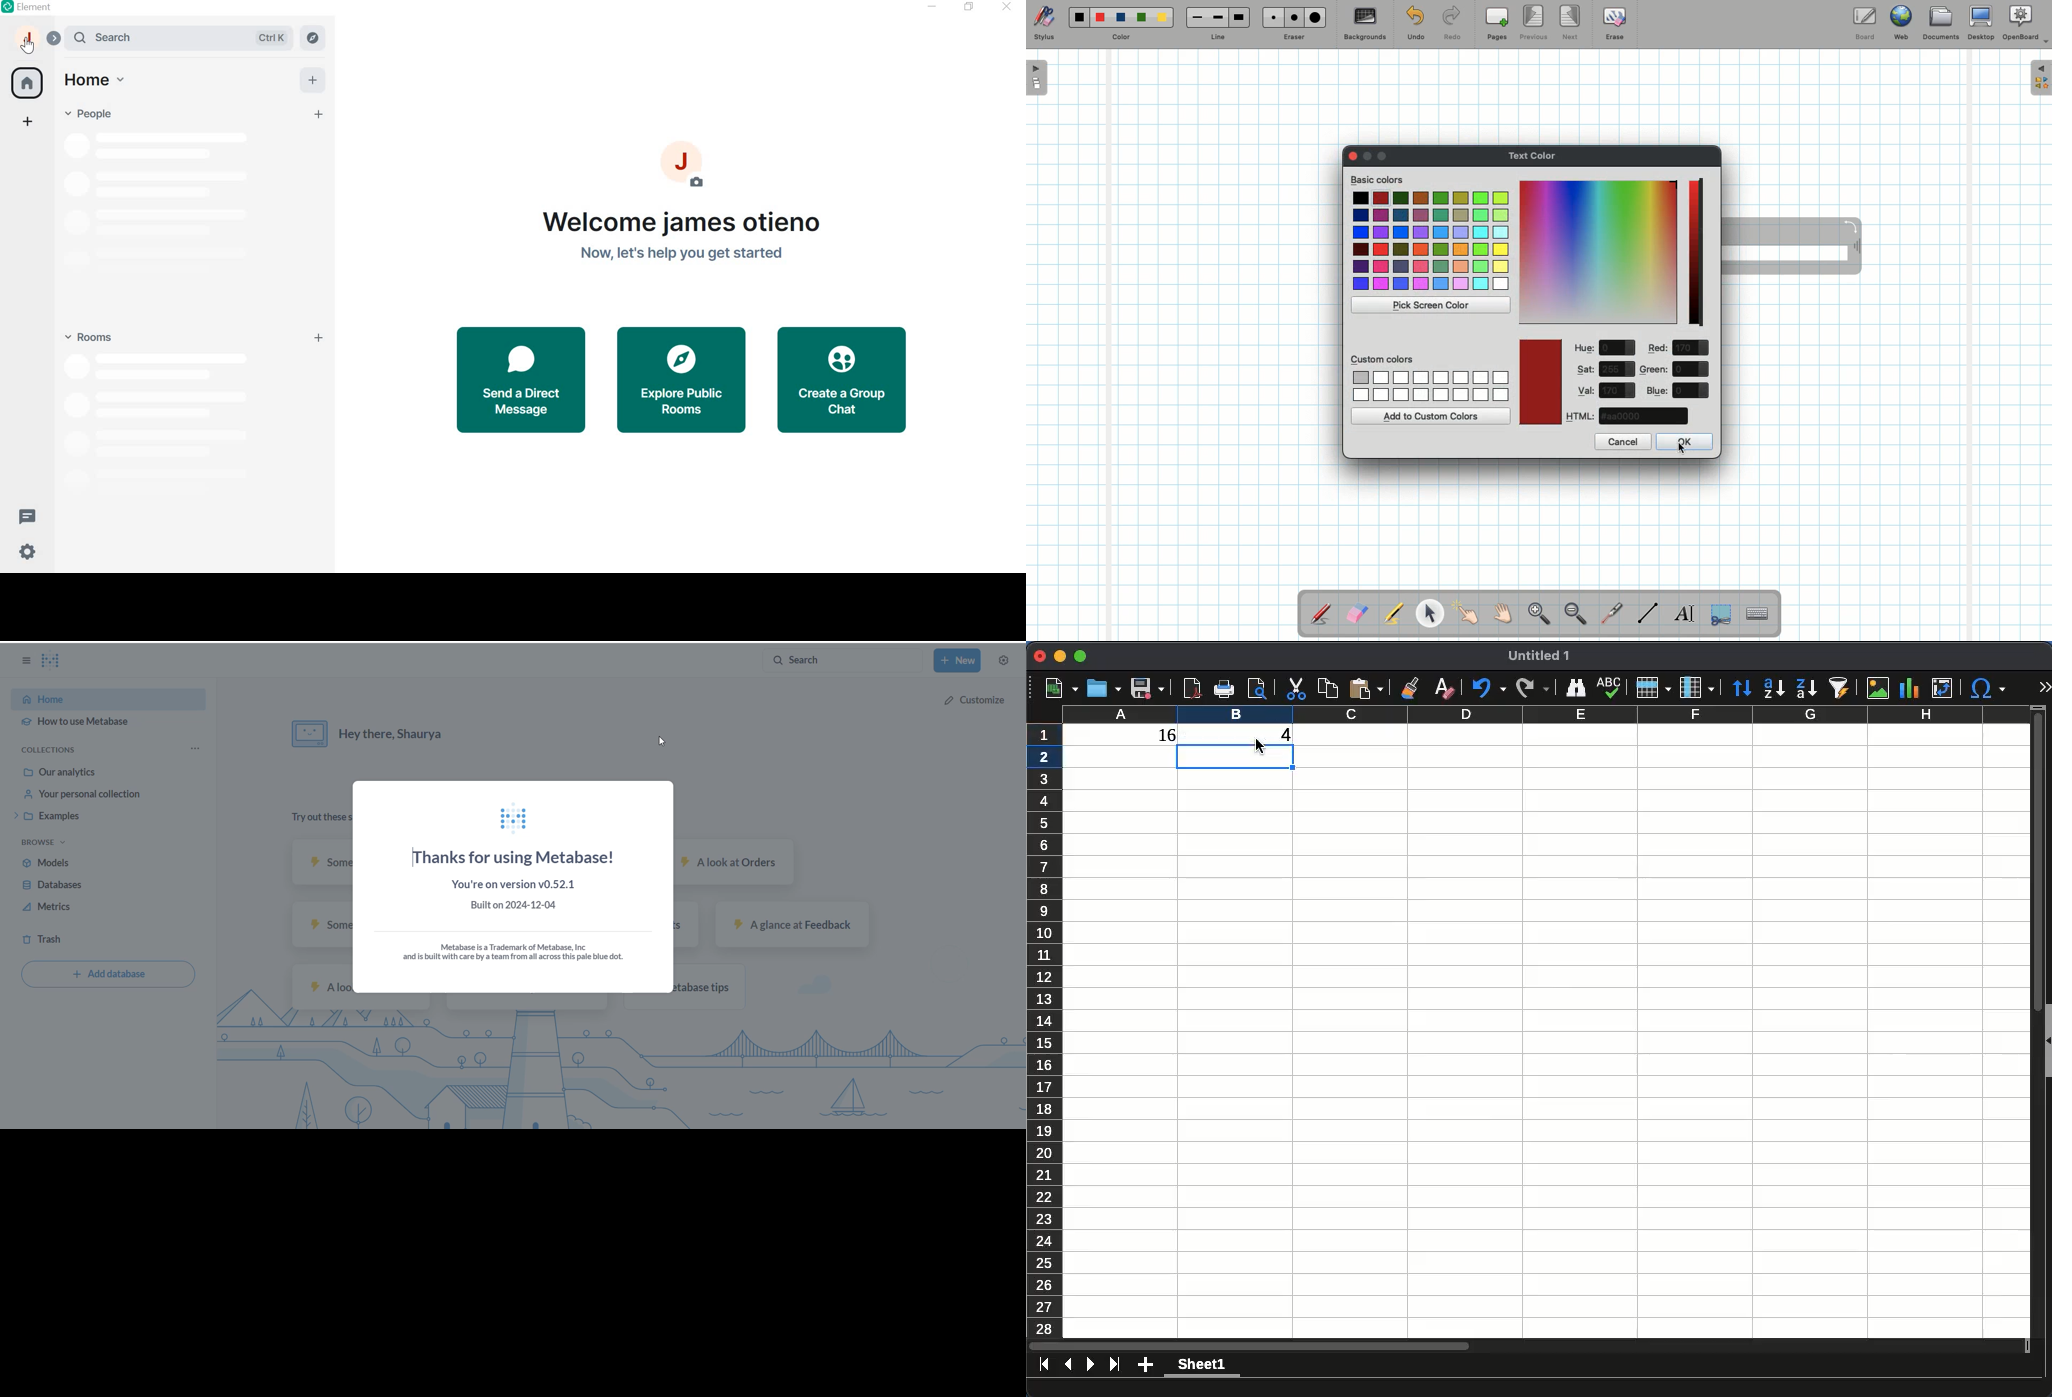 This screenshot has height=1400, width=2072. I want to click on EXPLORE ROOMS, so click(314, 38).